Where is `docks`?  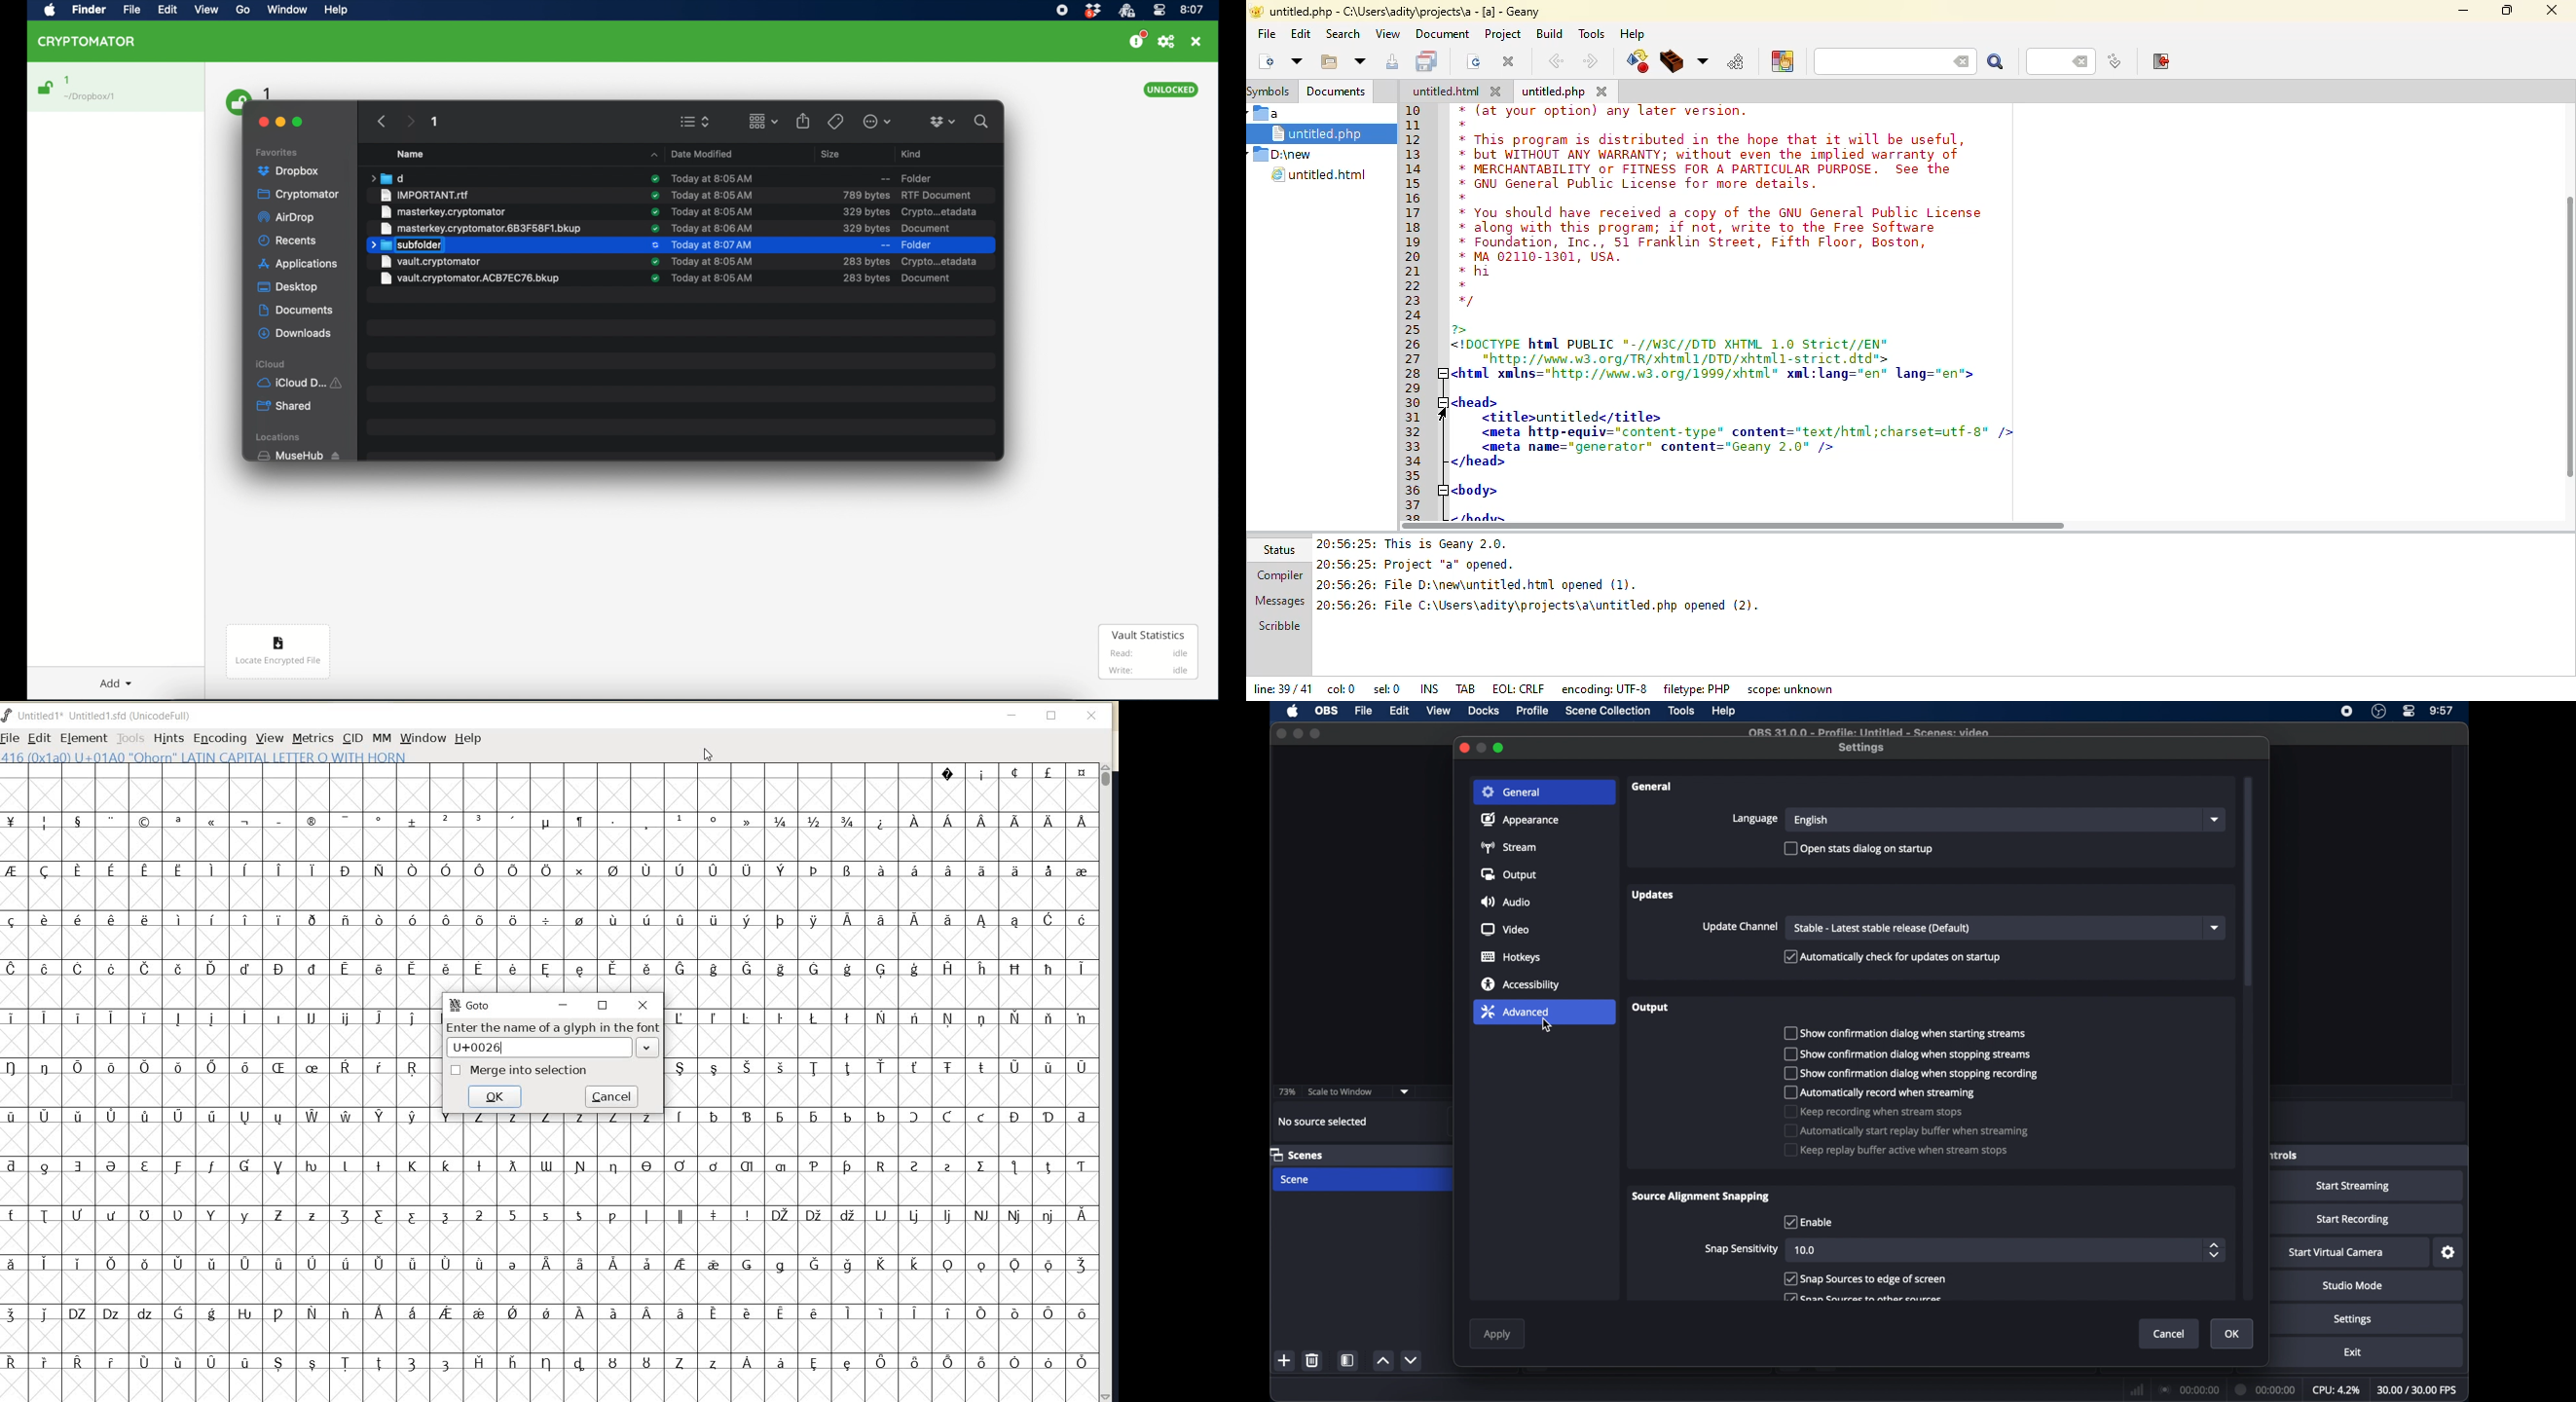 docks is located at coordinates (1484, 711).